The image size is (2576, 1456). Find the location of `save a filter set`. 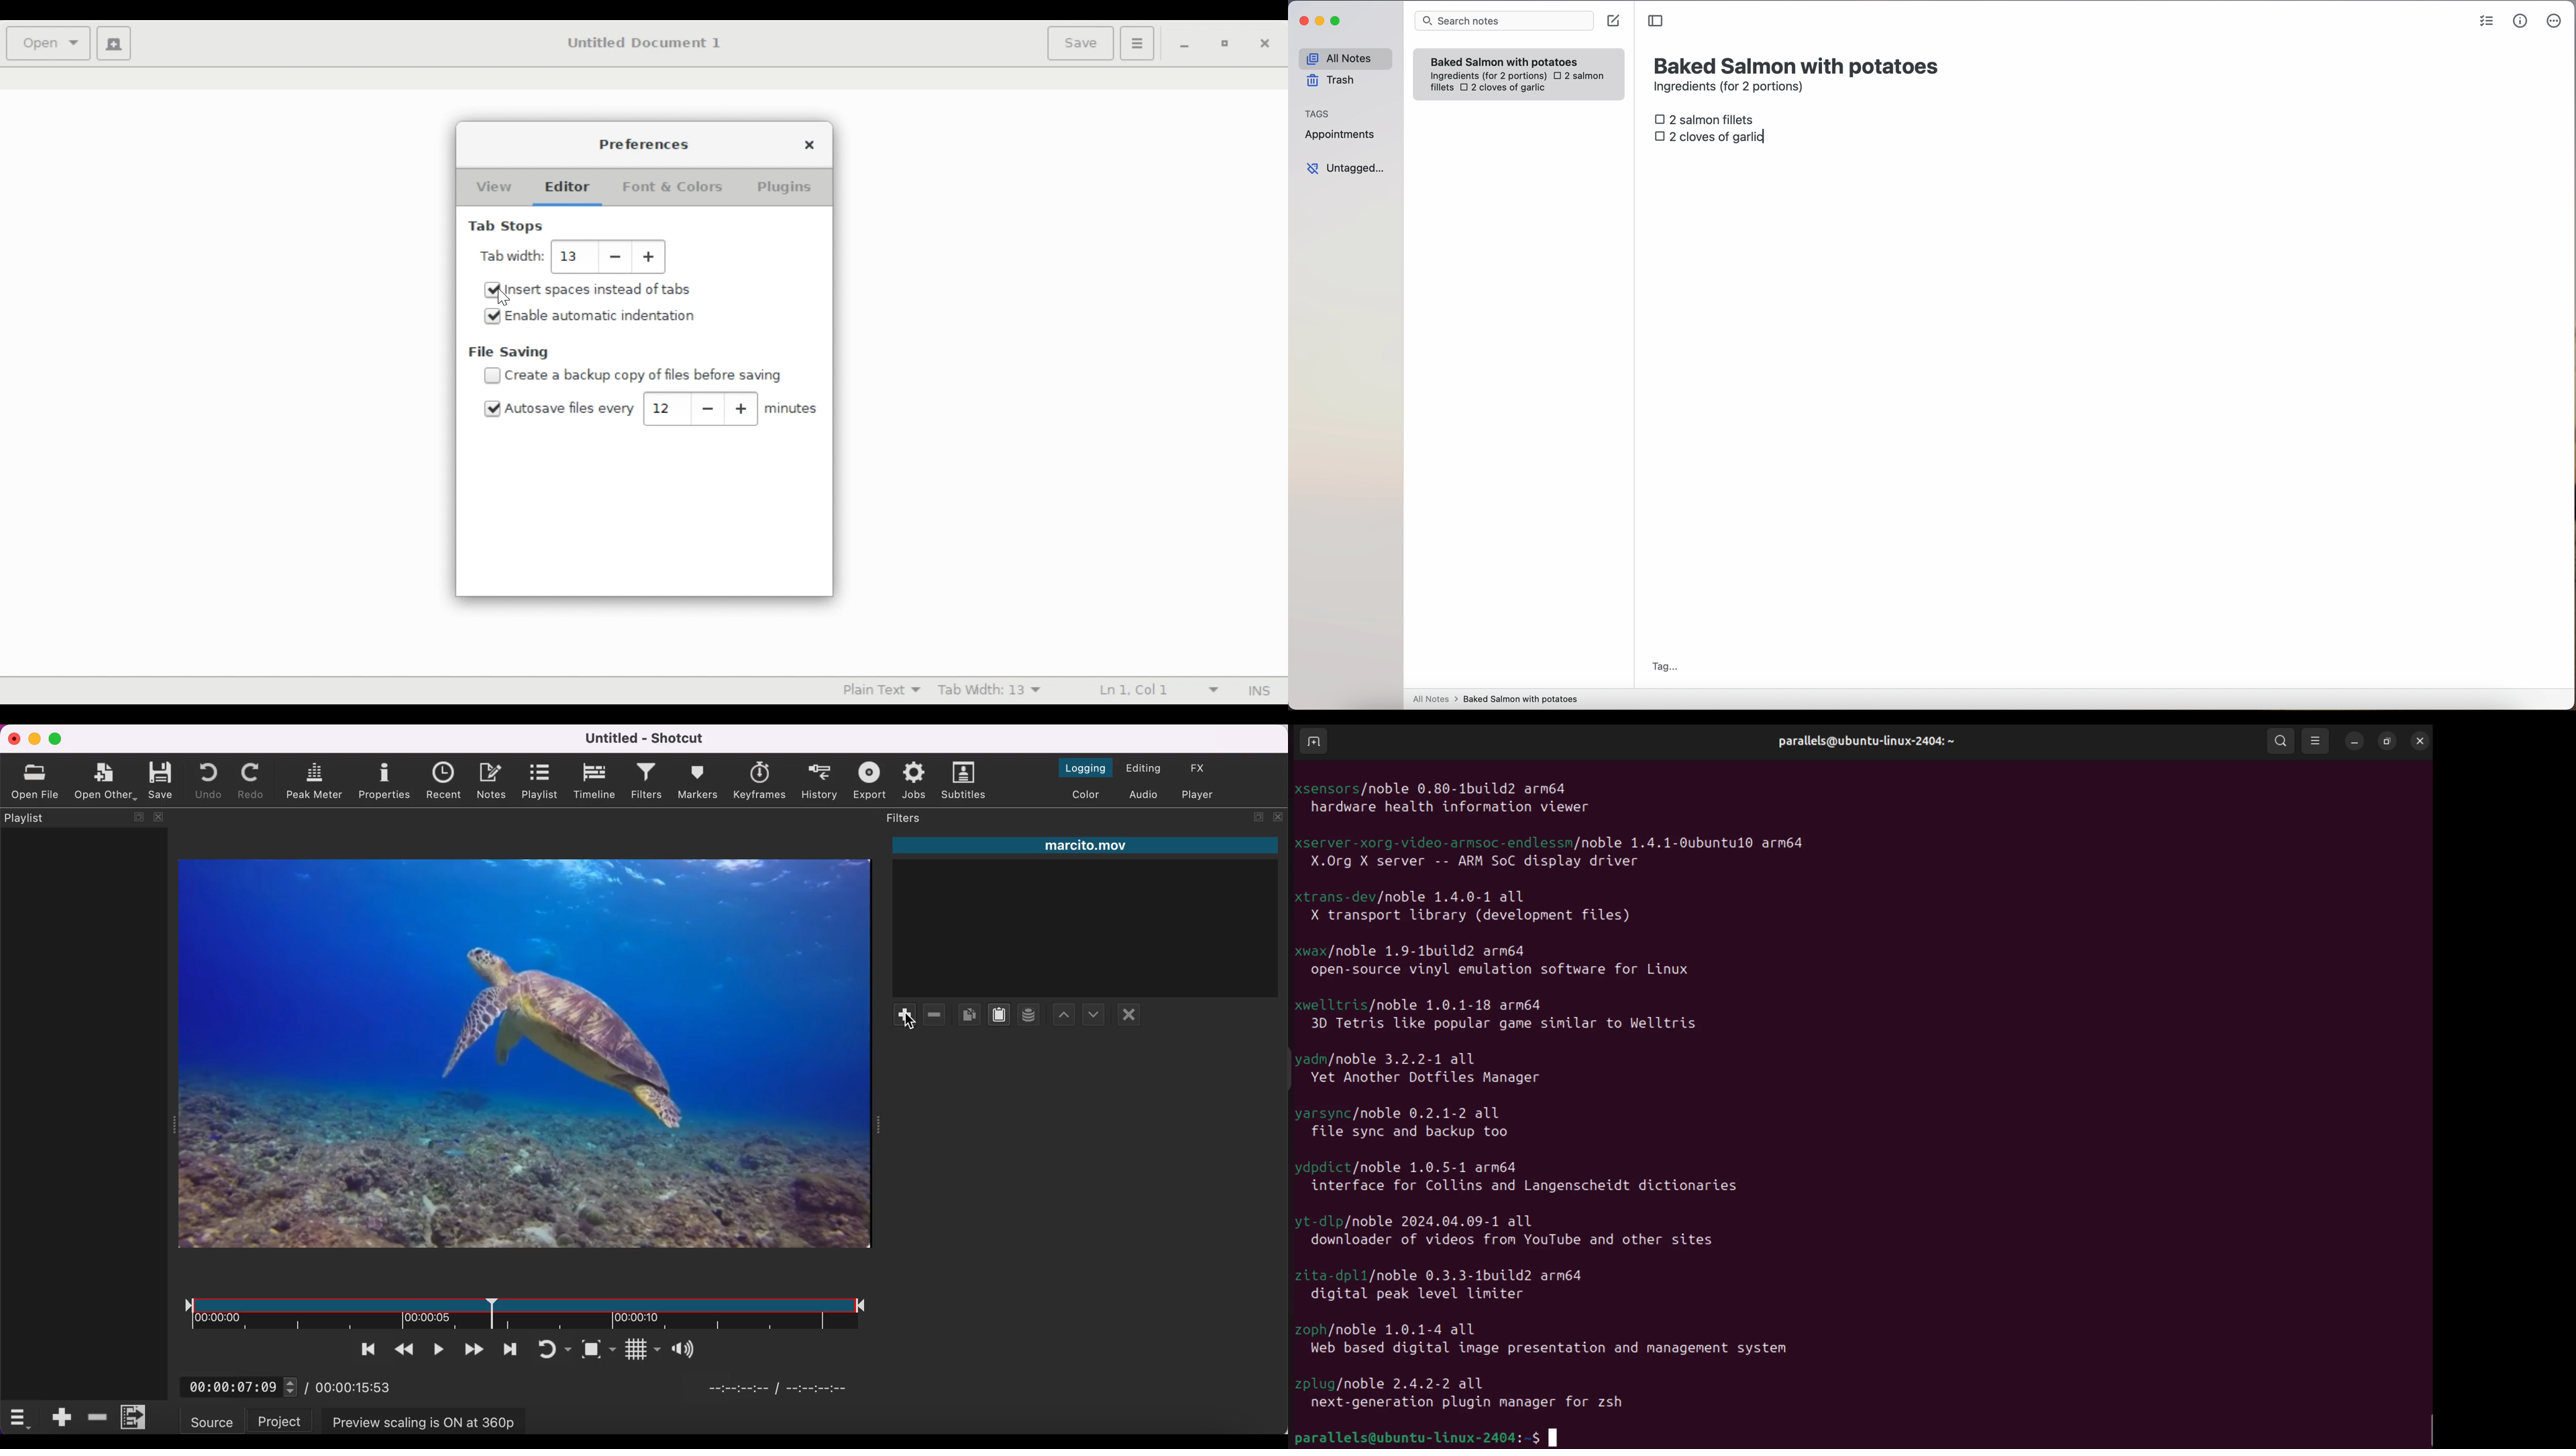

save a filter set is located at coordinates (1030, 1019).